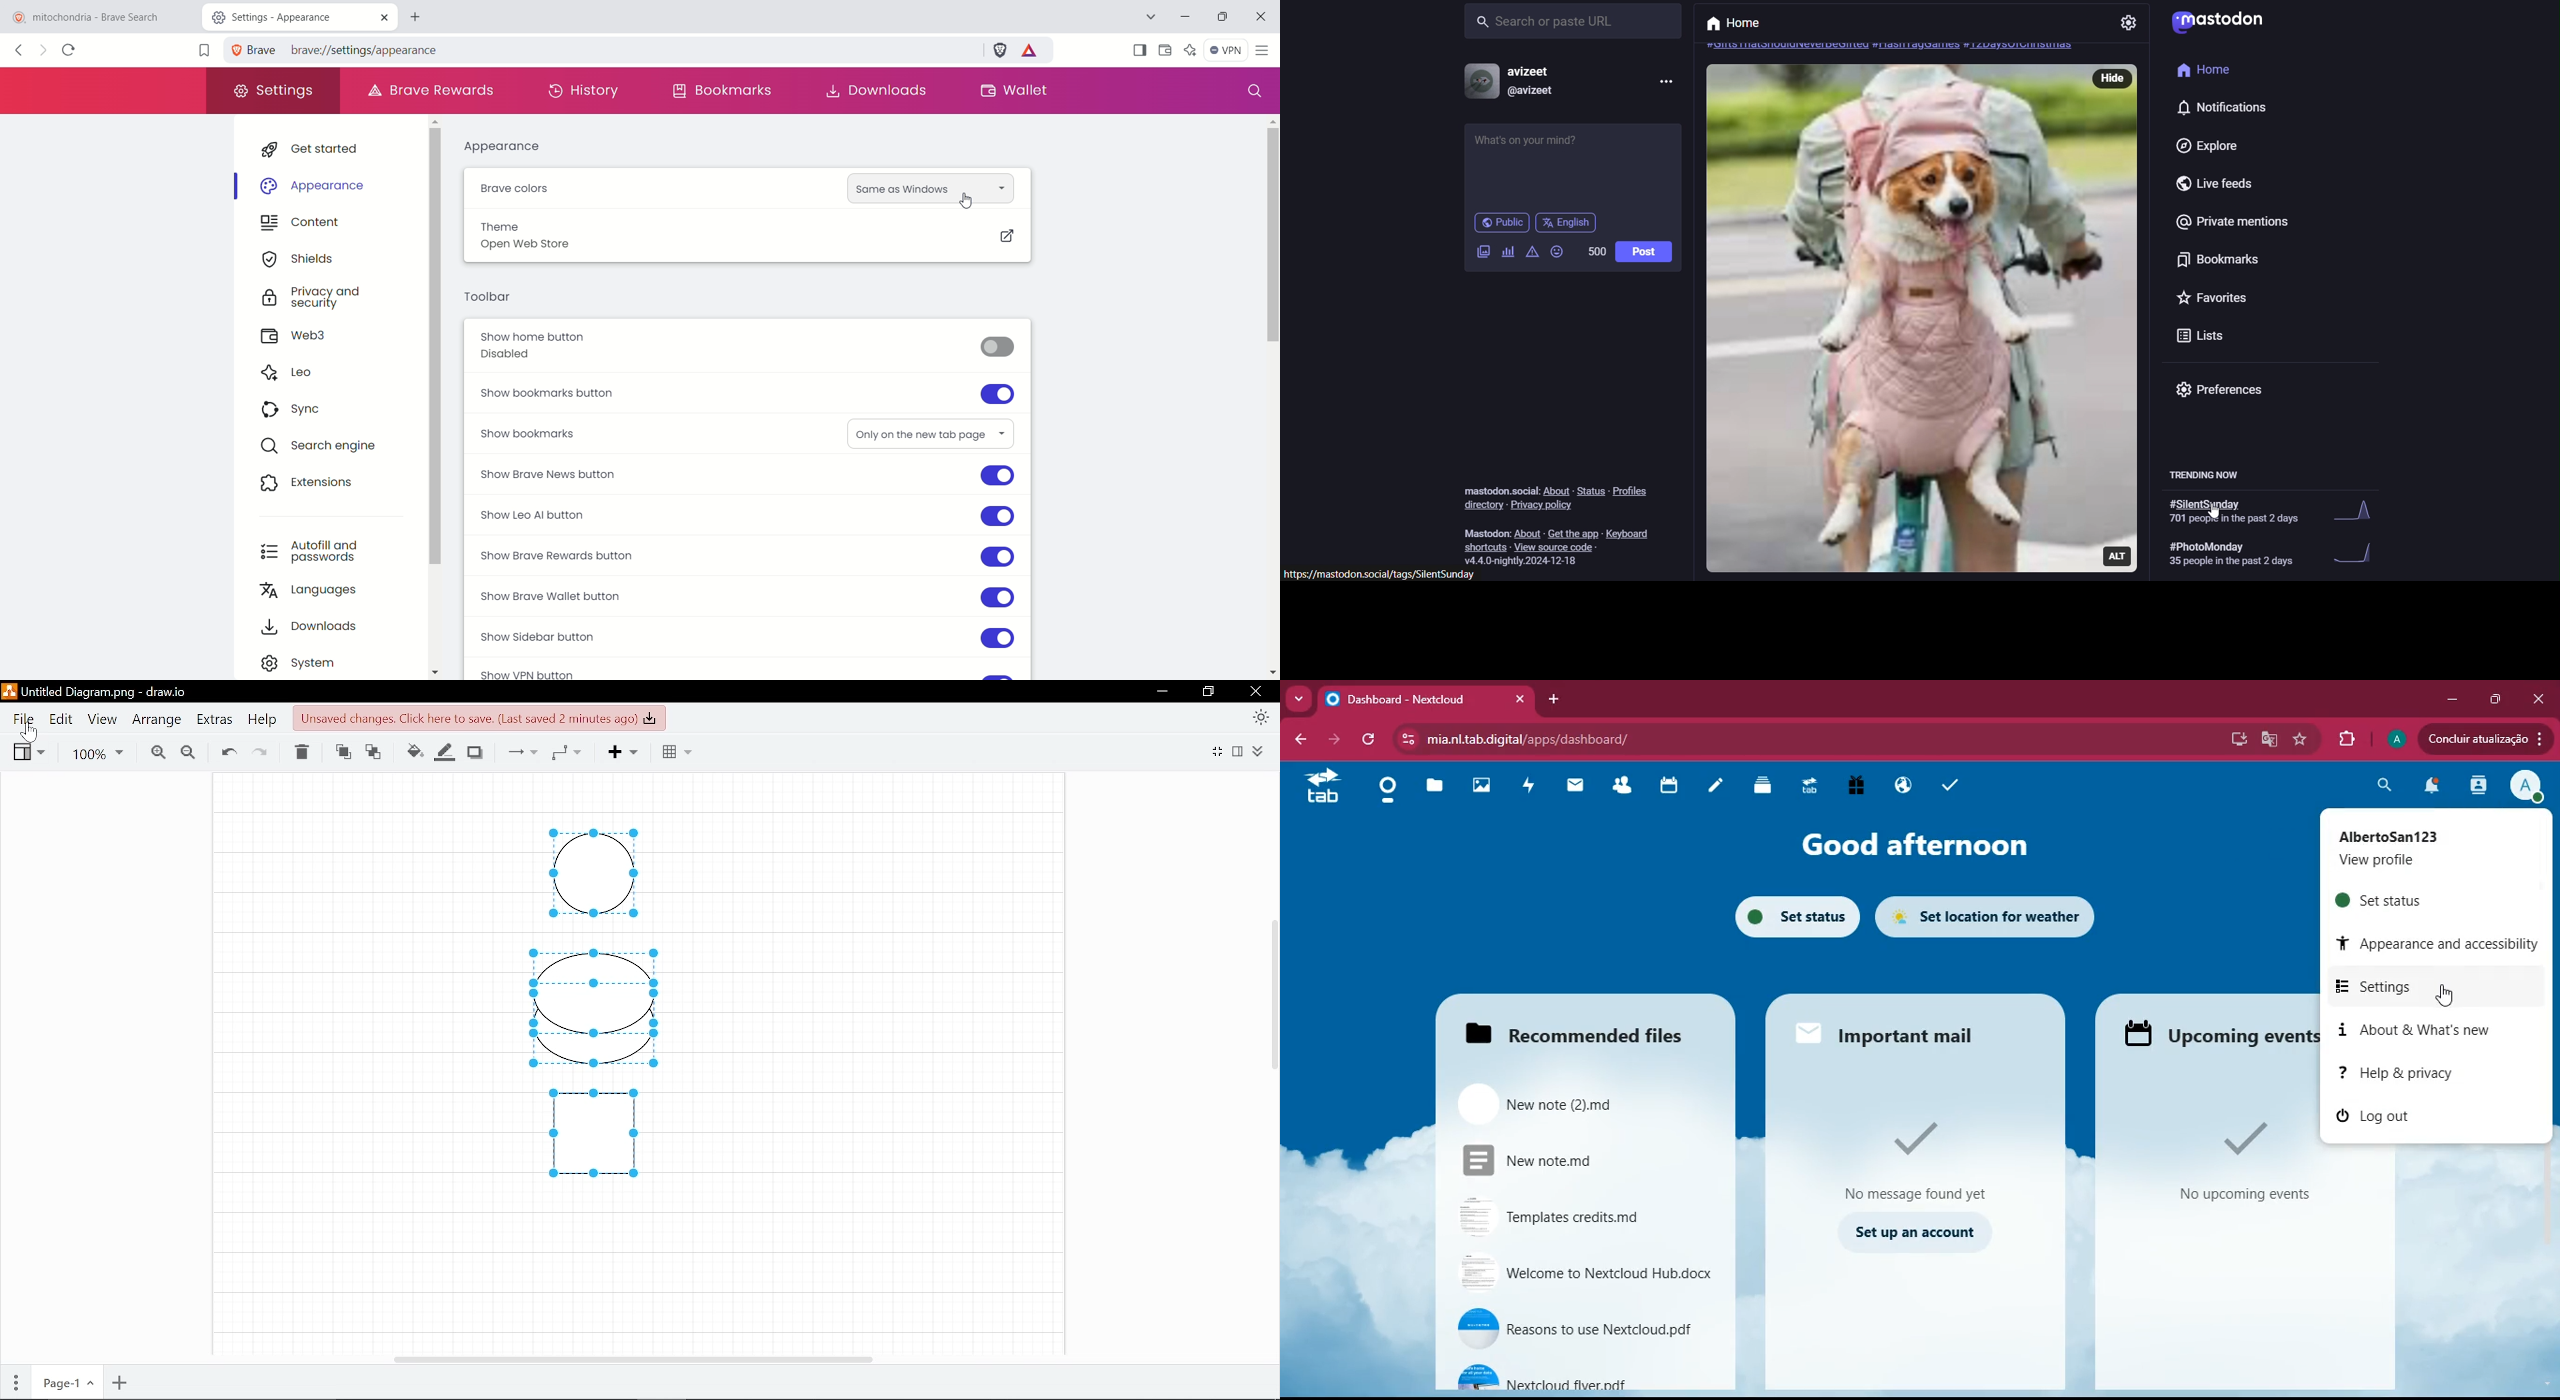 The image size is (2576, 1400). What do you see at coordinates (2527, 785) in the screenshot?
I see `profile` at bounding box center [2527, 785].